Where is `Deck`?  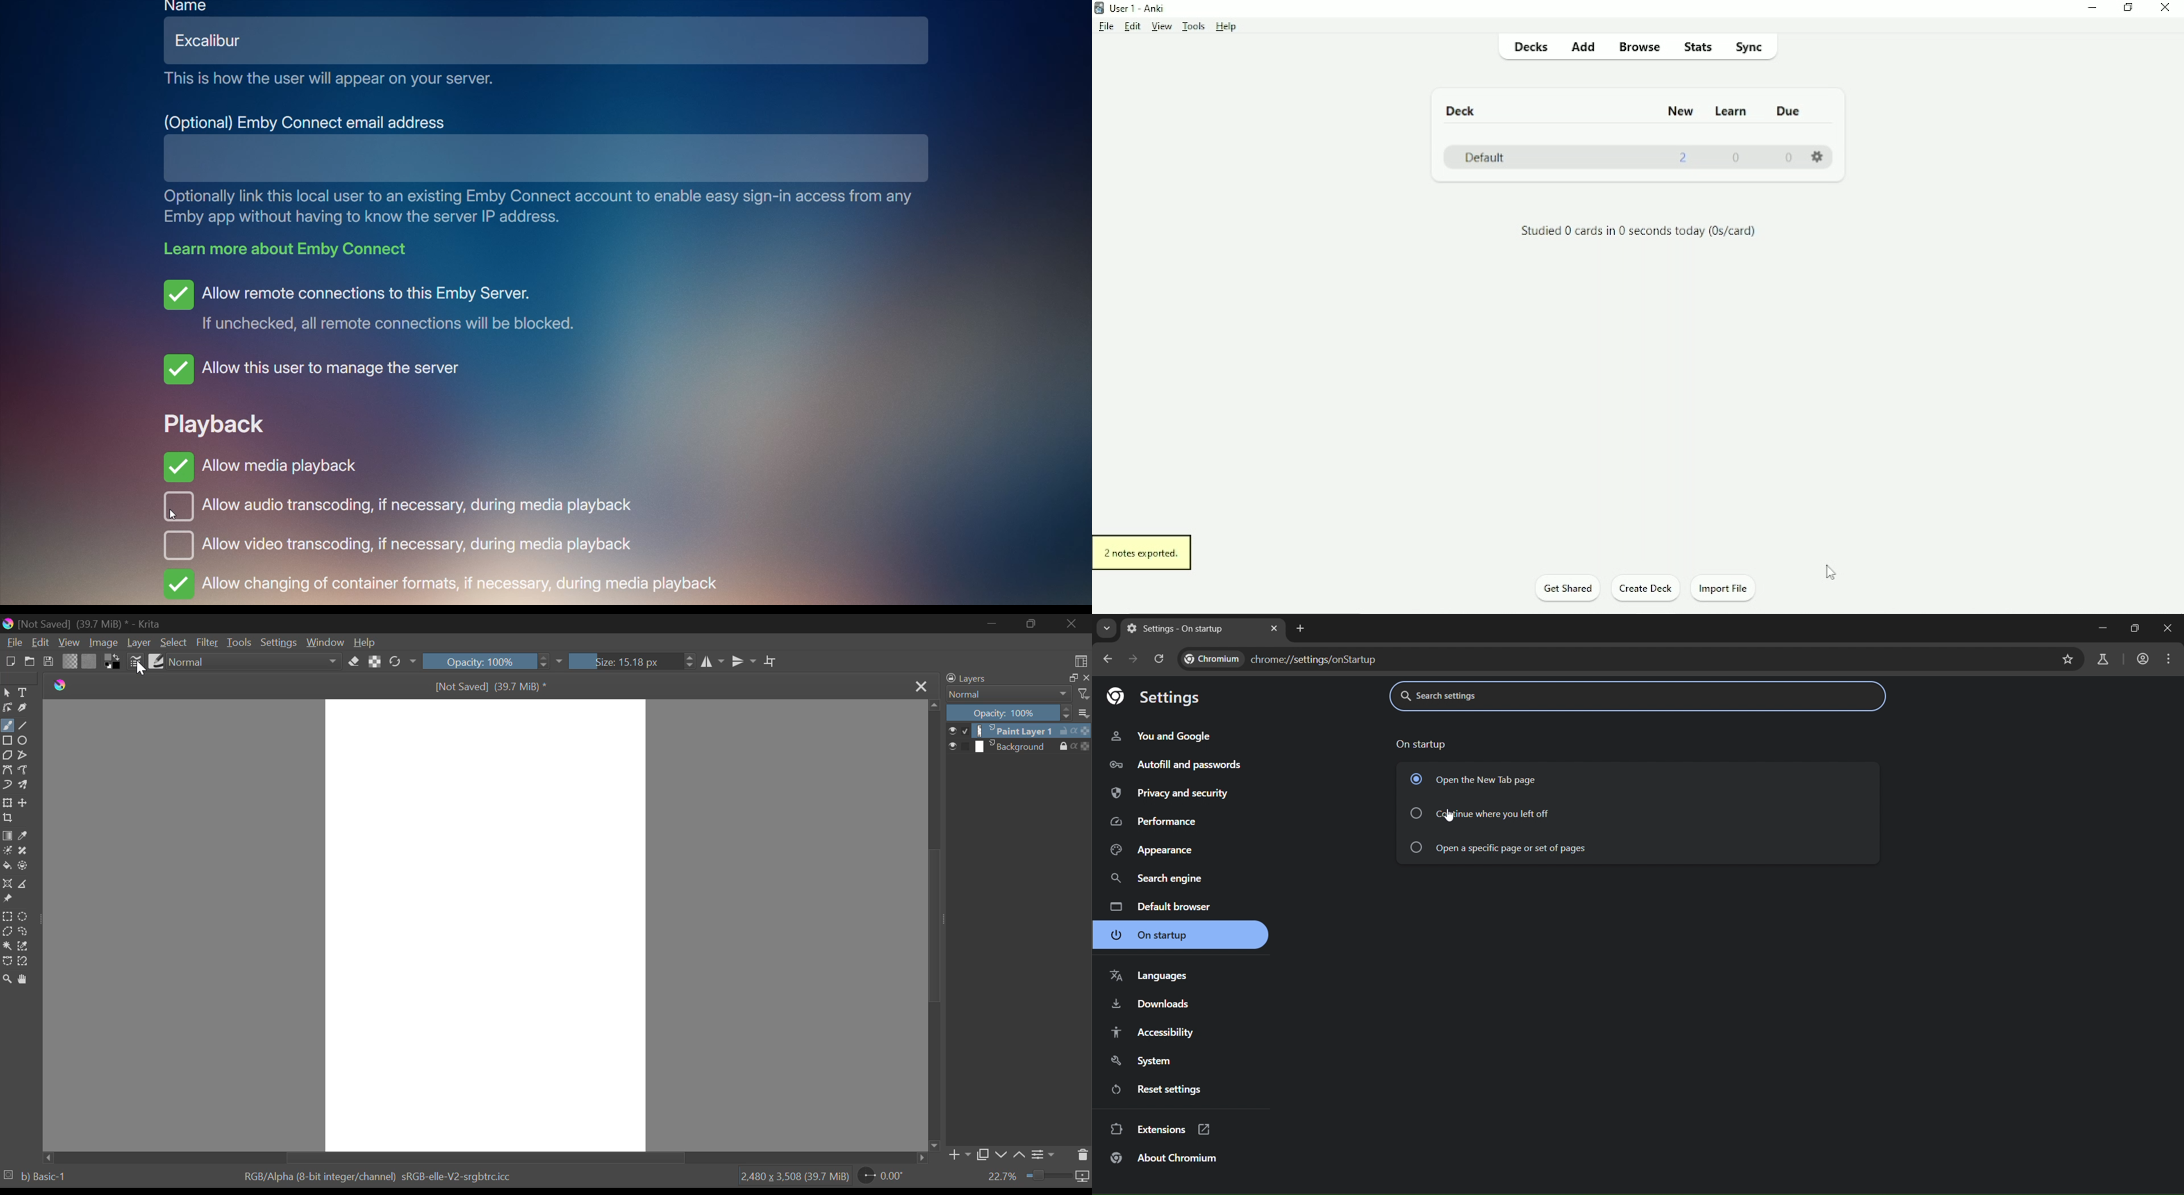
Deck is located at coordinates (1462, 111).